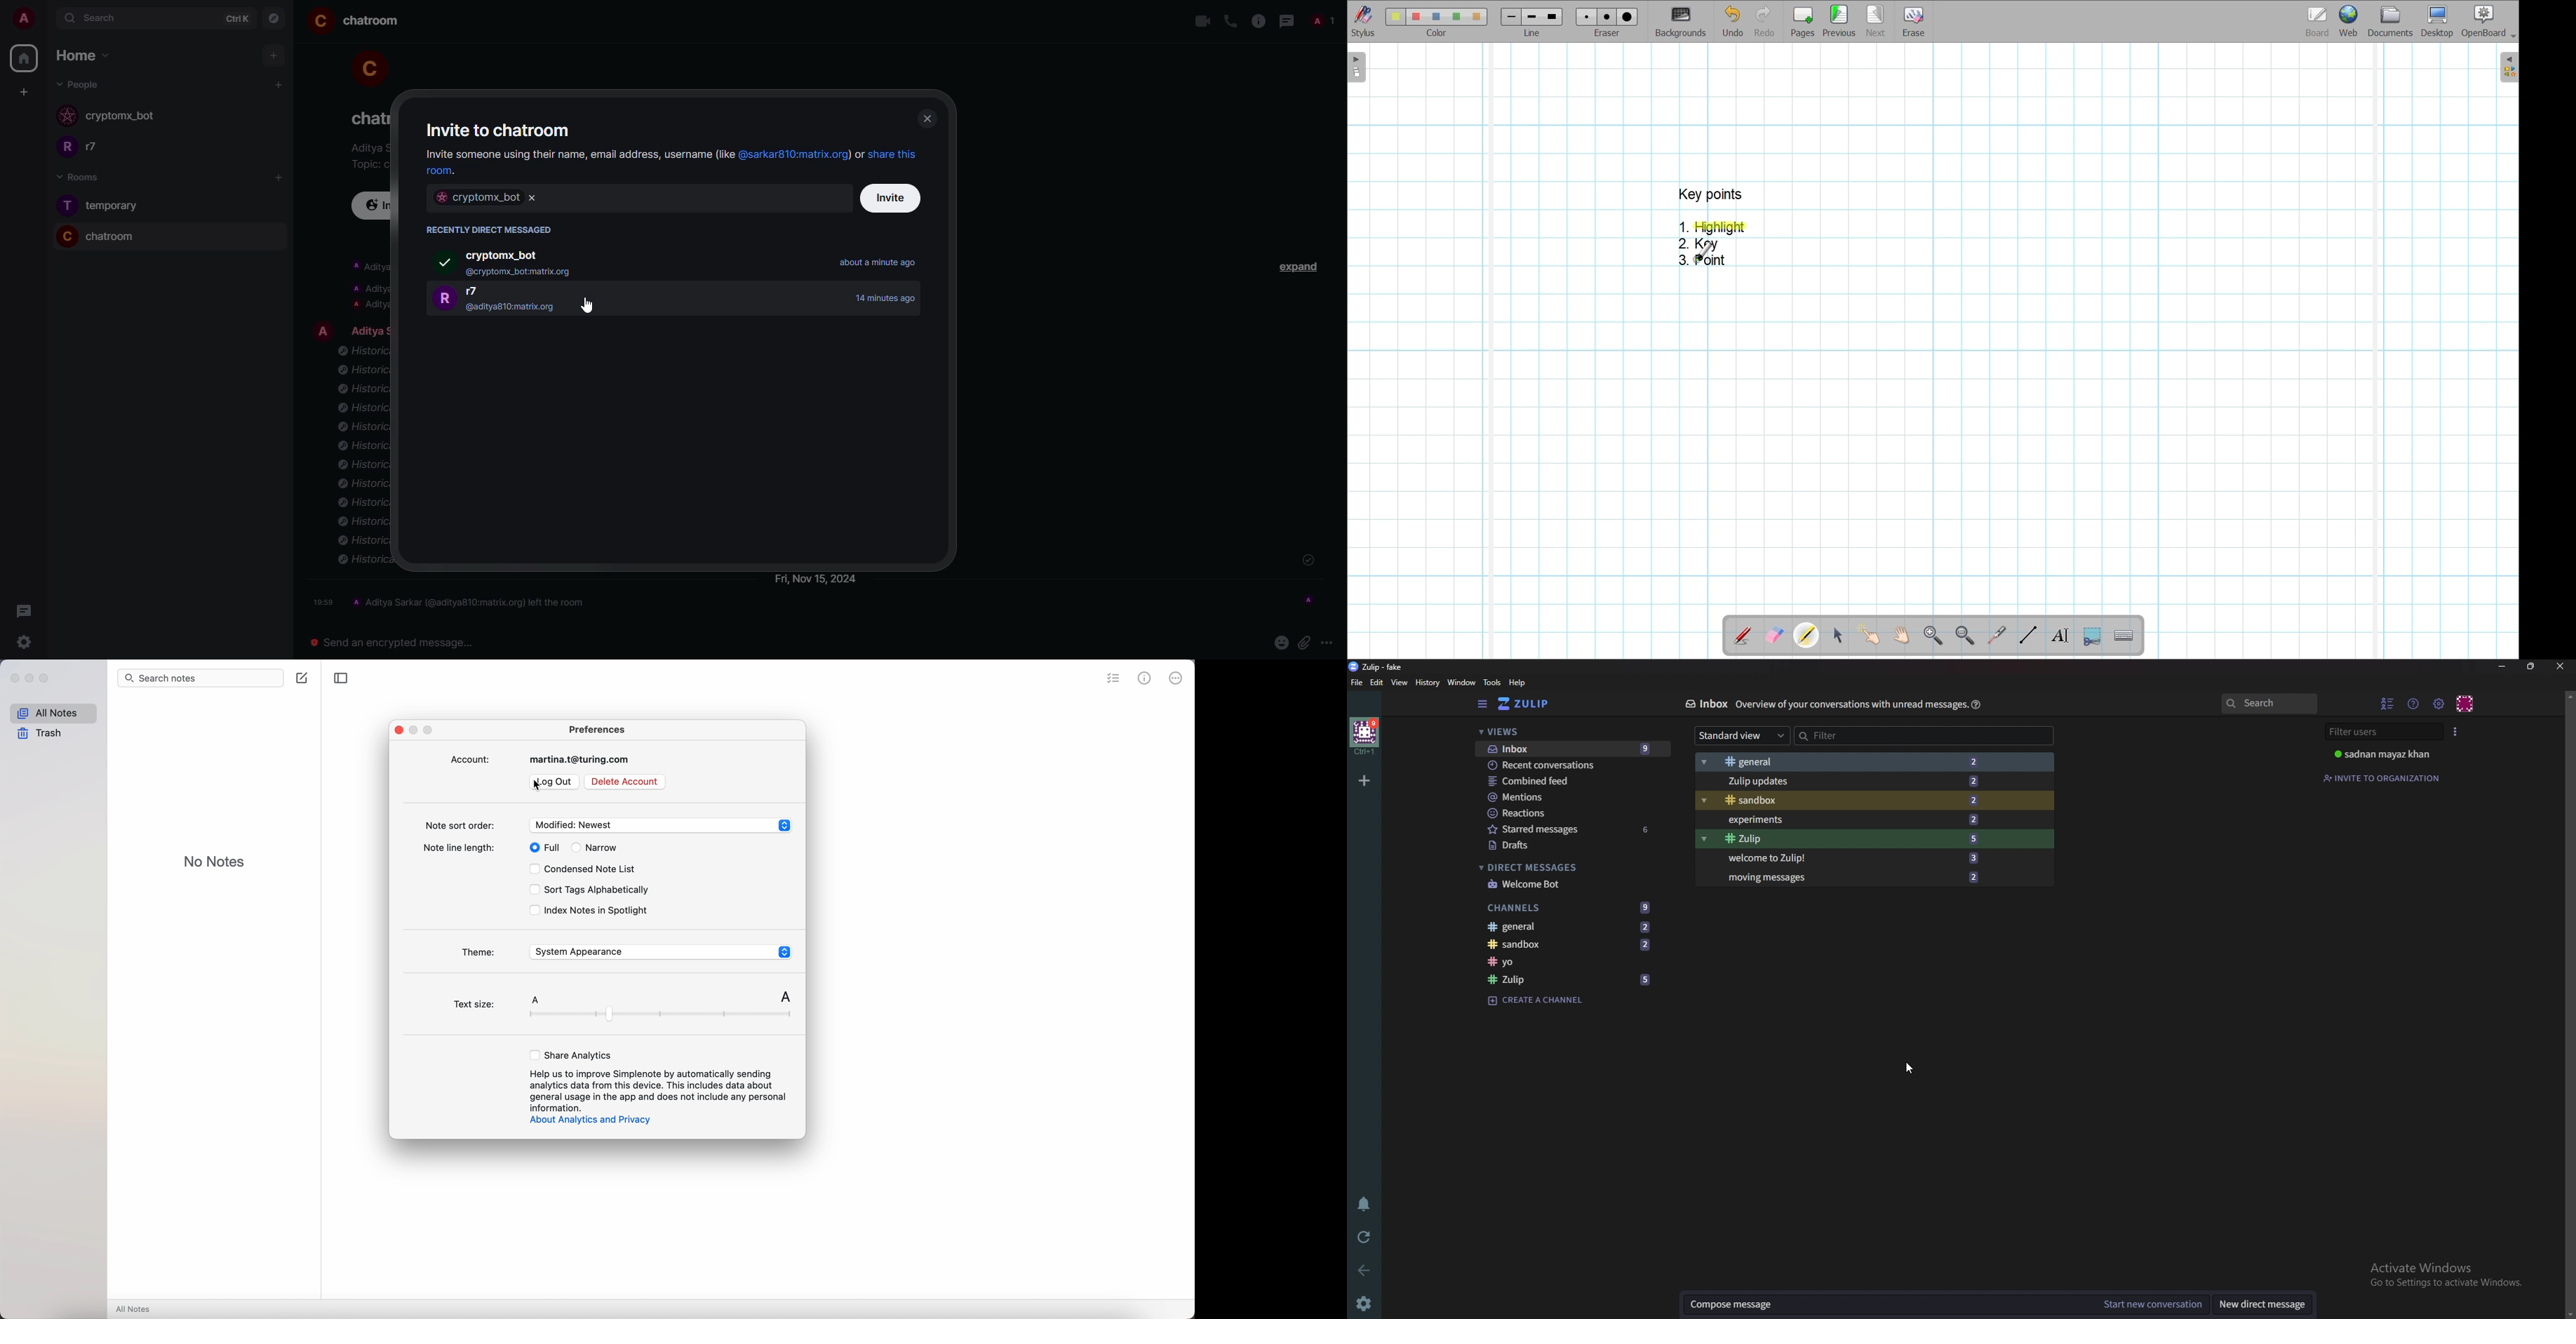  I want to click on metrics, so click(1146, 677).